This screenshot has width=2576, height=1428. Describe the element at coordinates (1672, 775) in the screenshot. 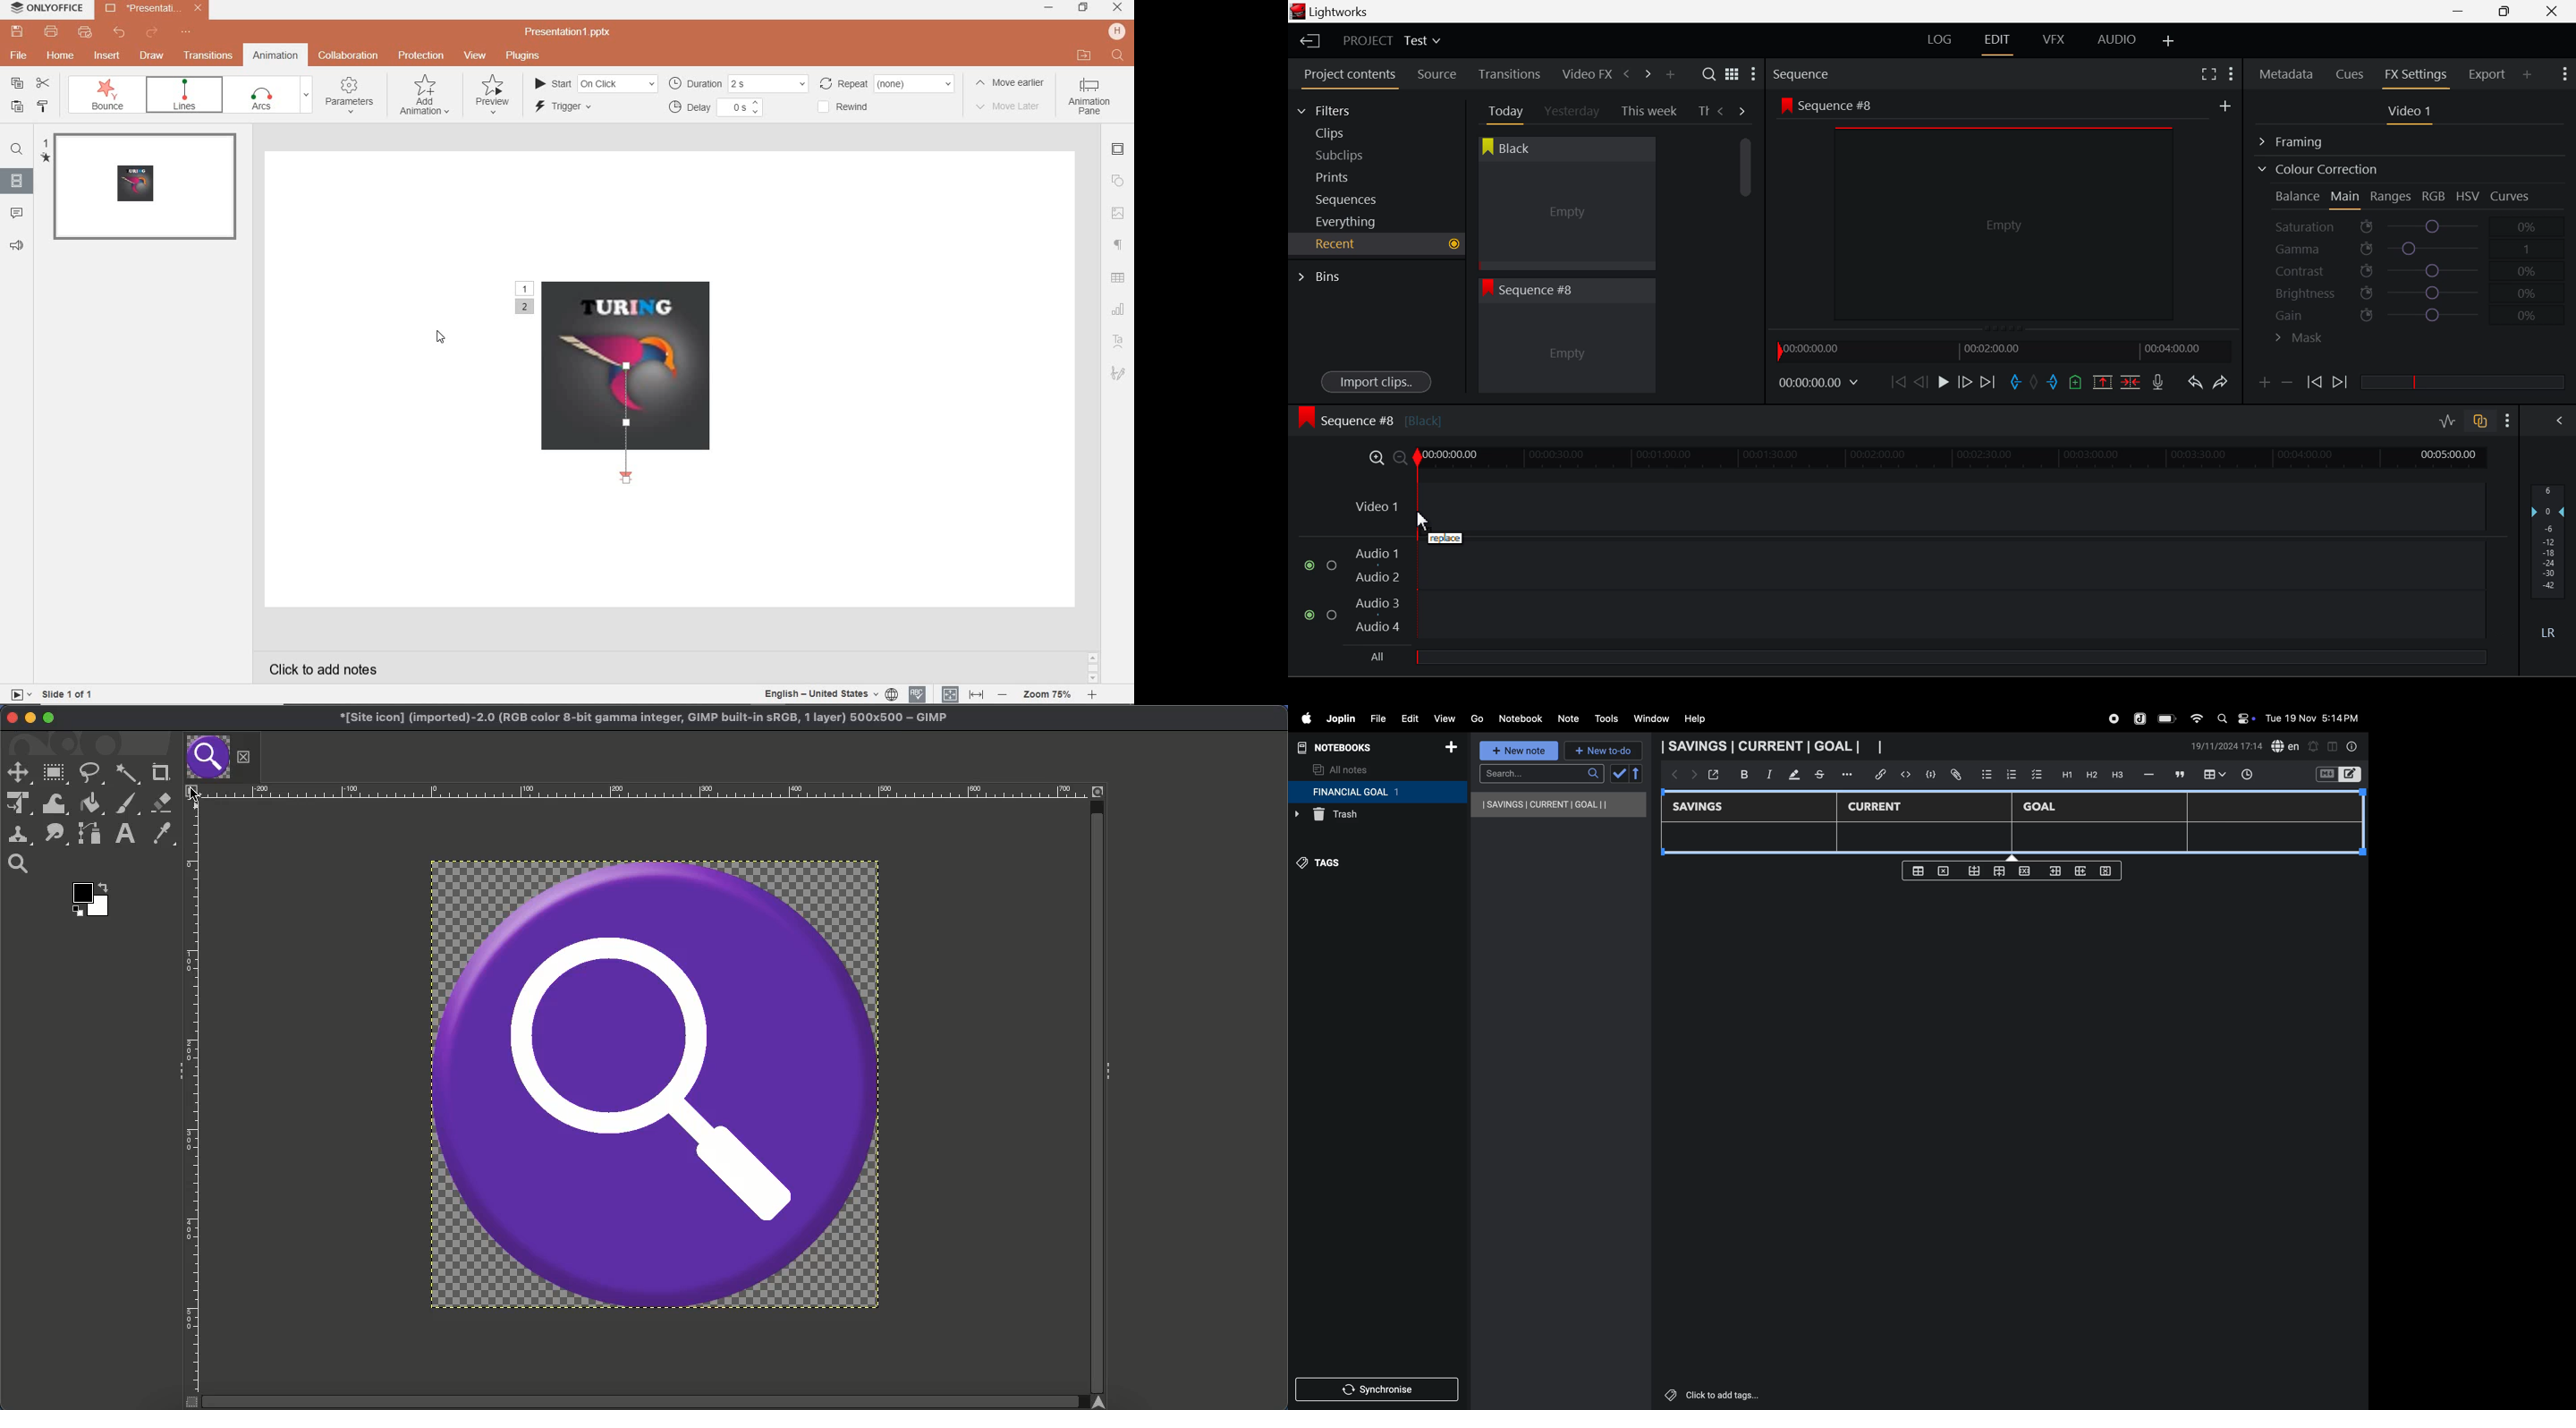

I see `backward` at that location.